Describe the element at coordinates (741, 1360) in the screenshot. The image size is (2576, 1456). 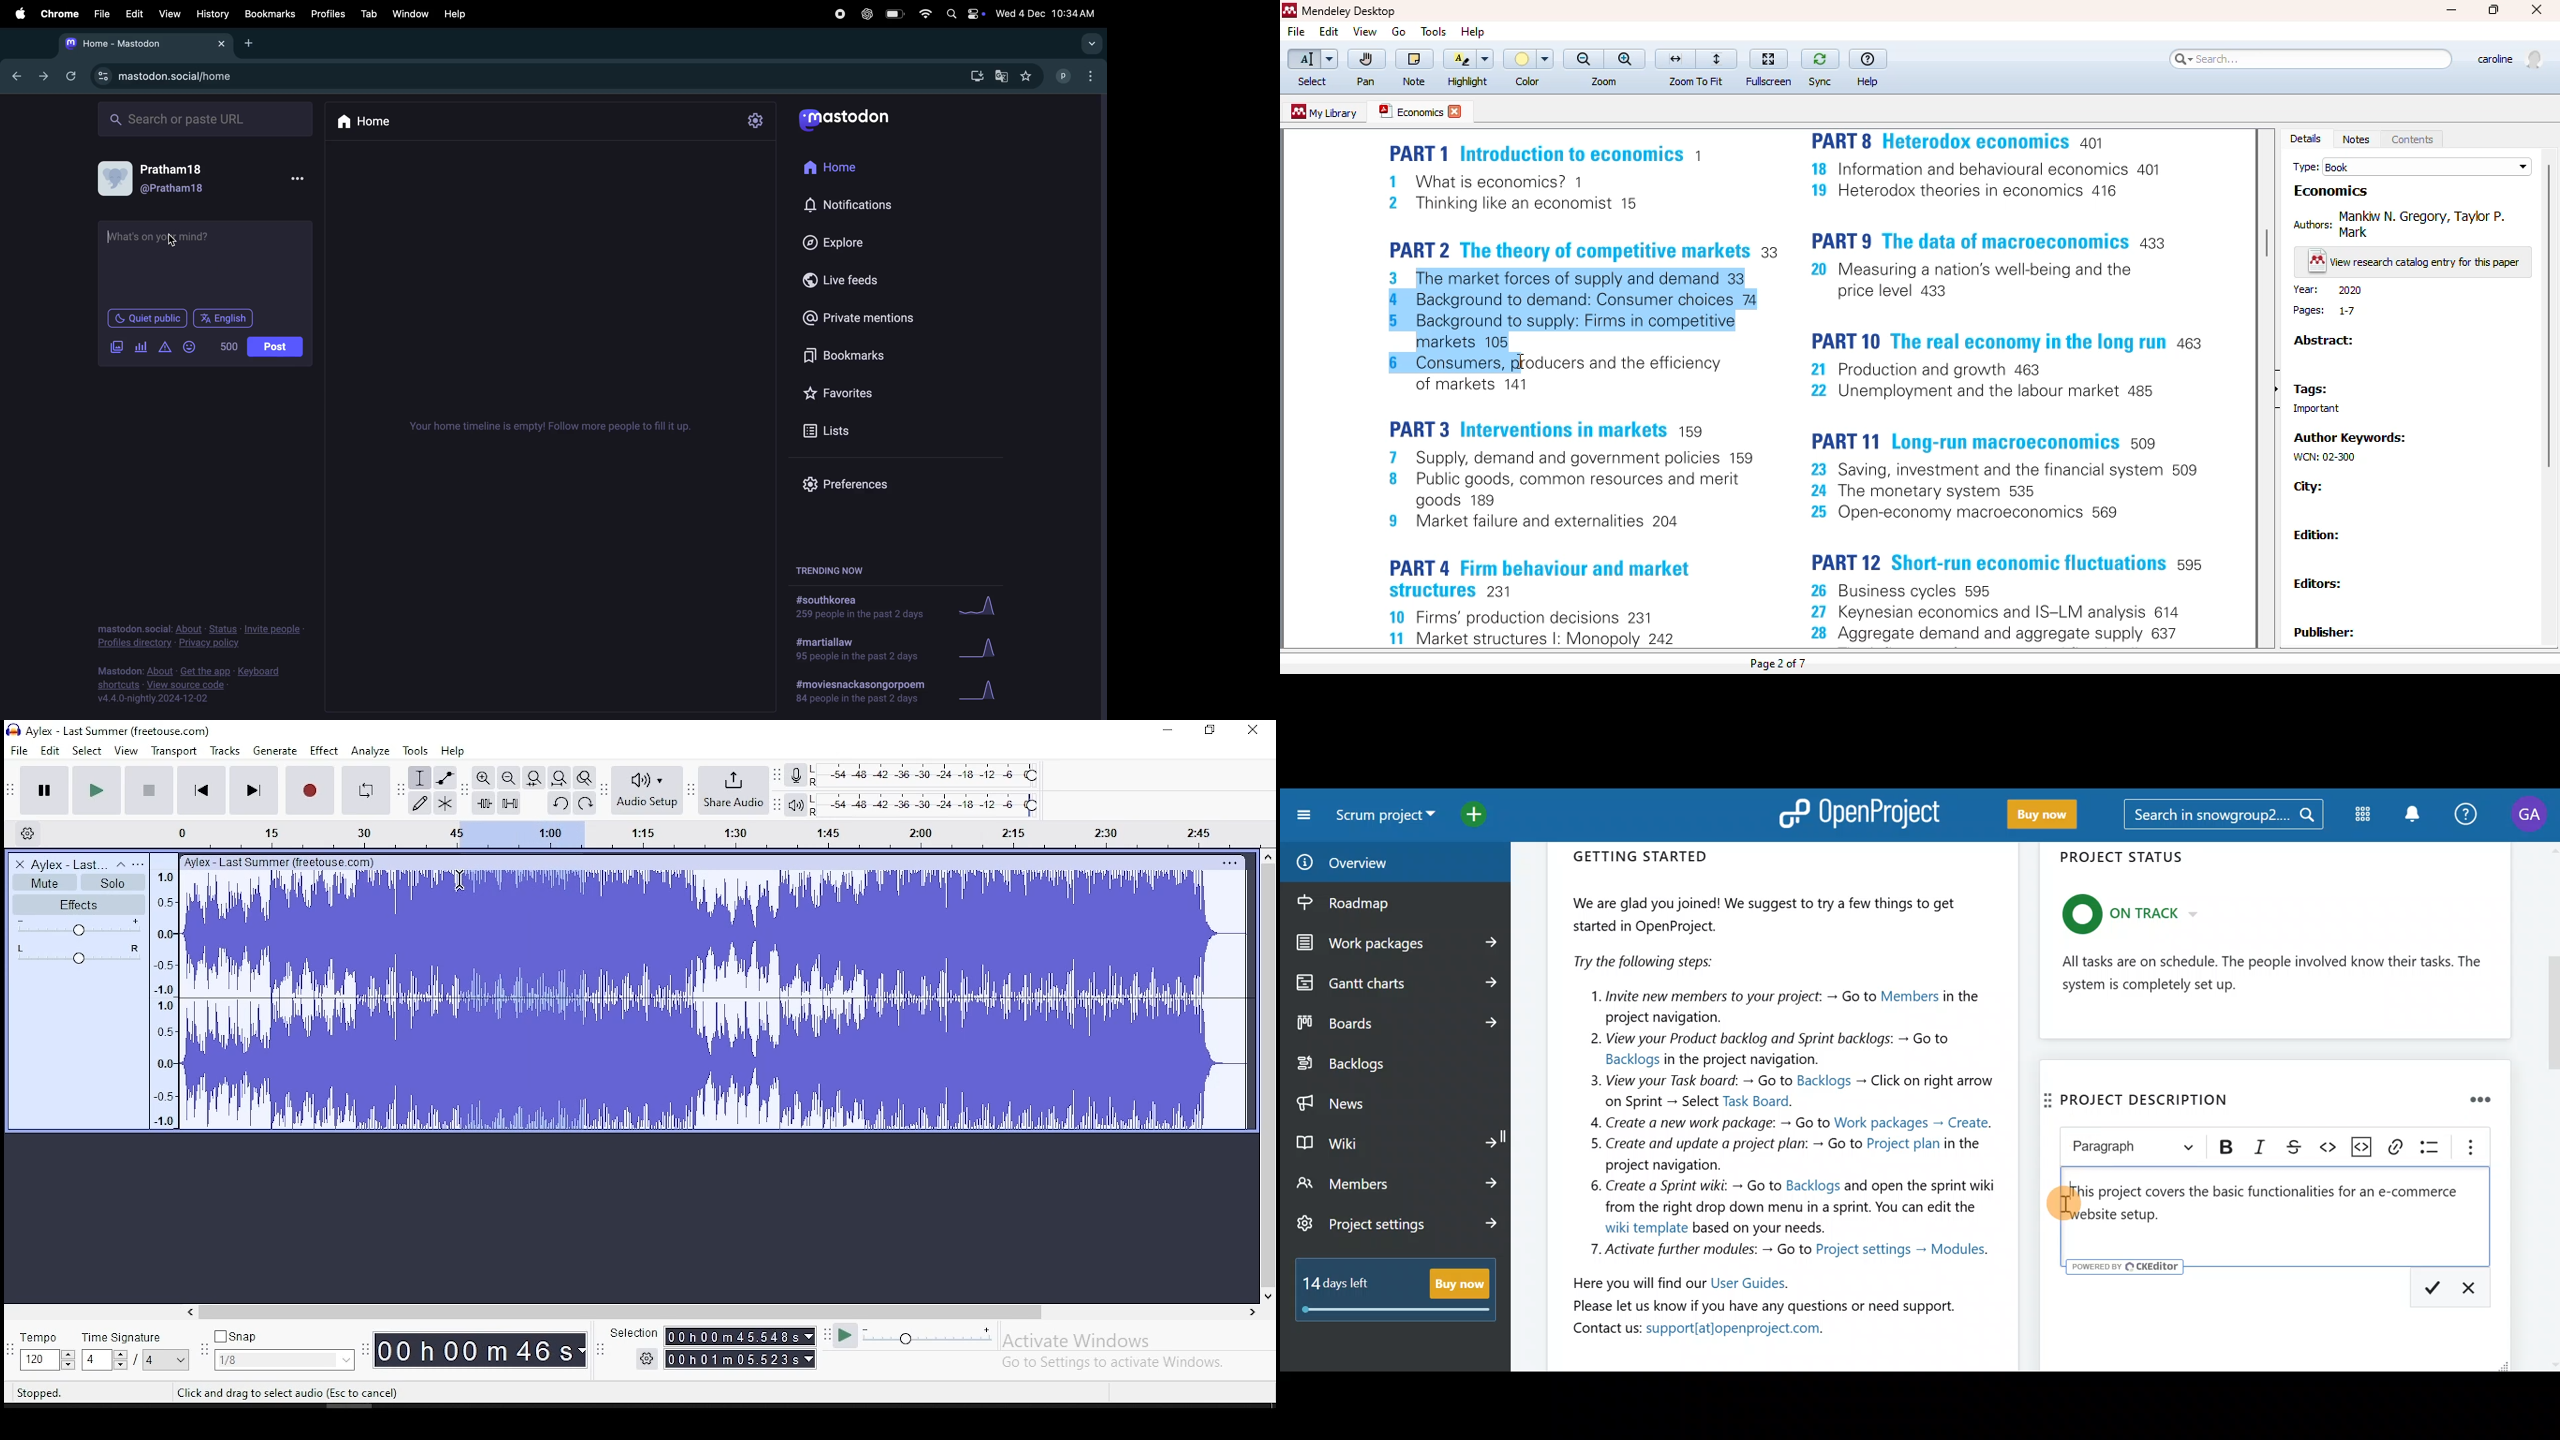
I see `00h00m55989s` at that location.